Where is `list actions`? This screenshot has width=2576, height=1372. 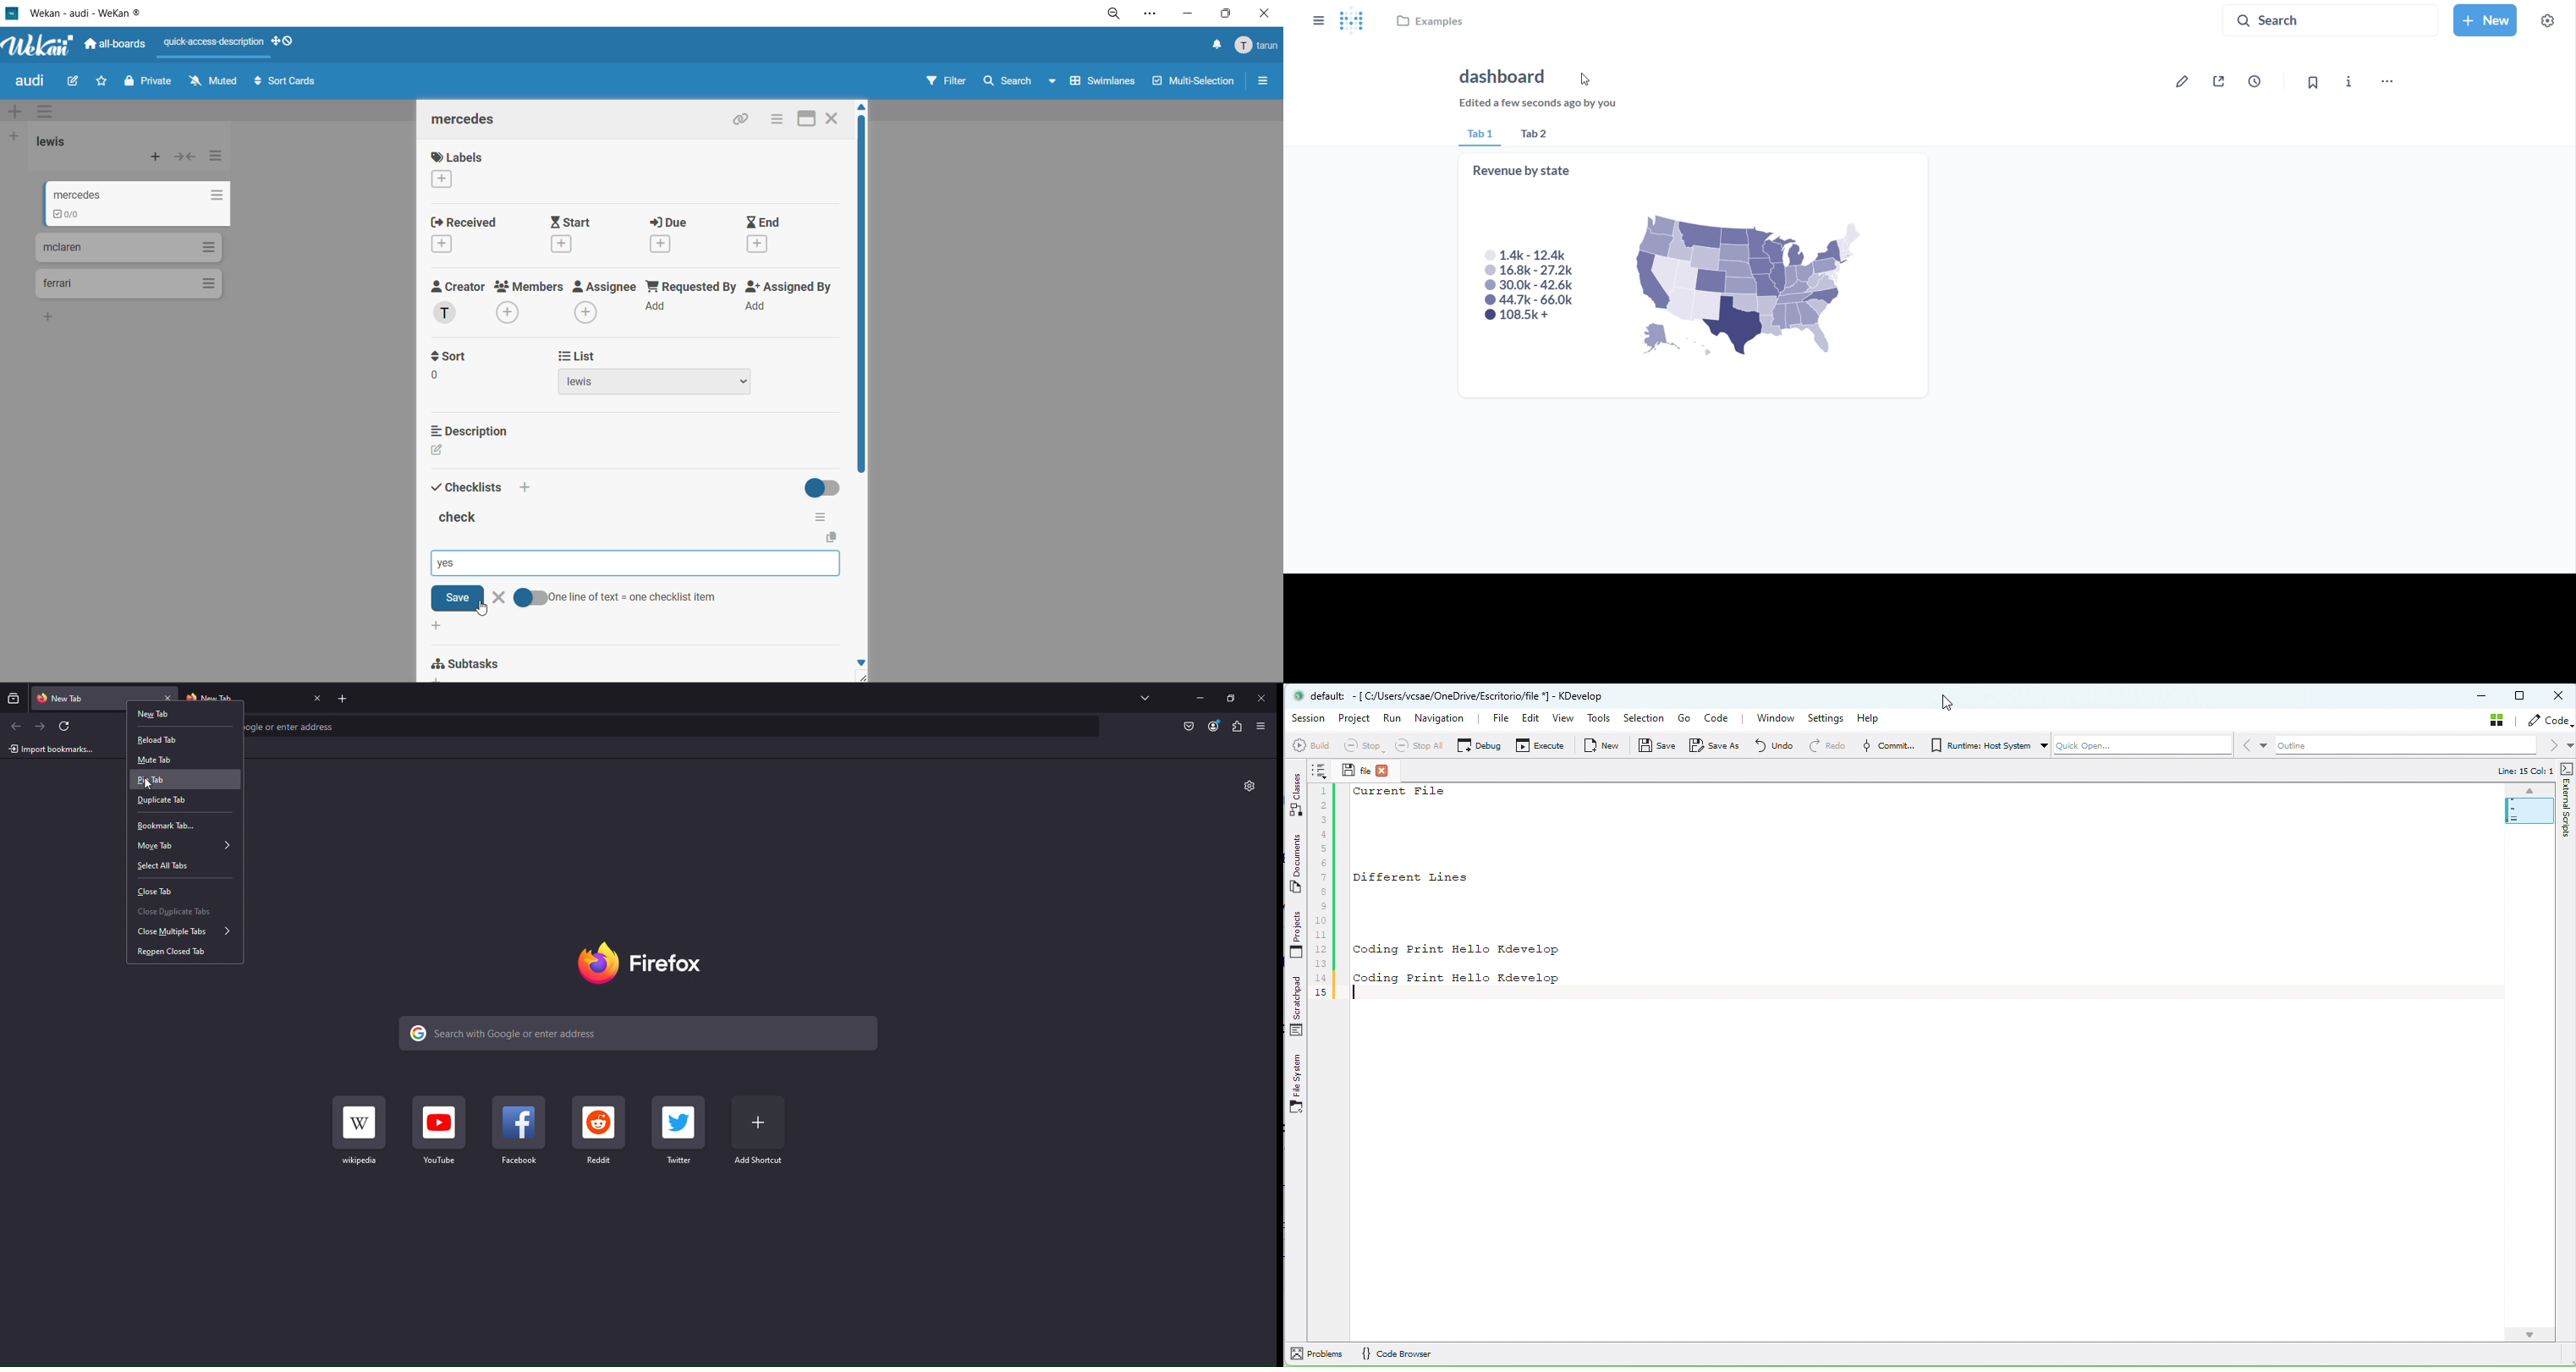
list actions is located at coordinates (217, 155).